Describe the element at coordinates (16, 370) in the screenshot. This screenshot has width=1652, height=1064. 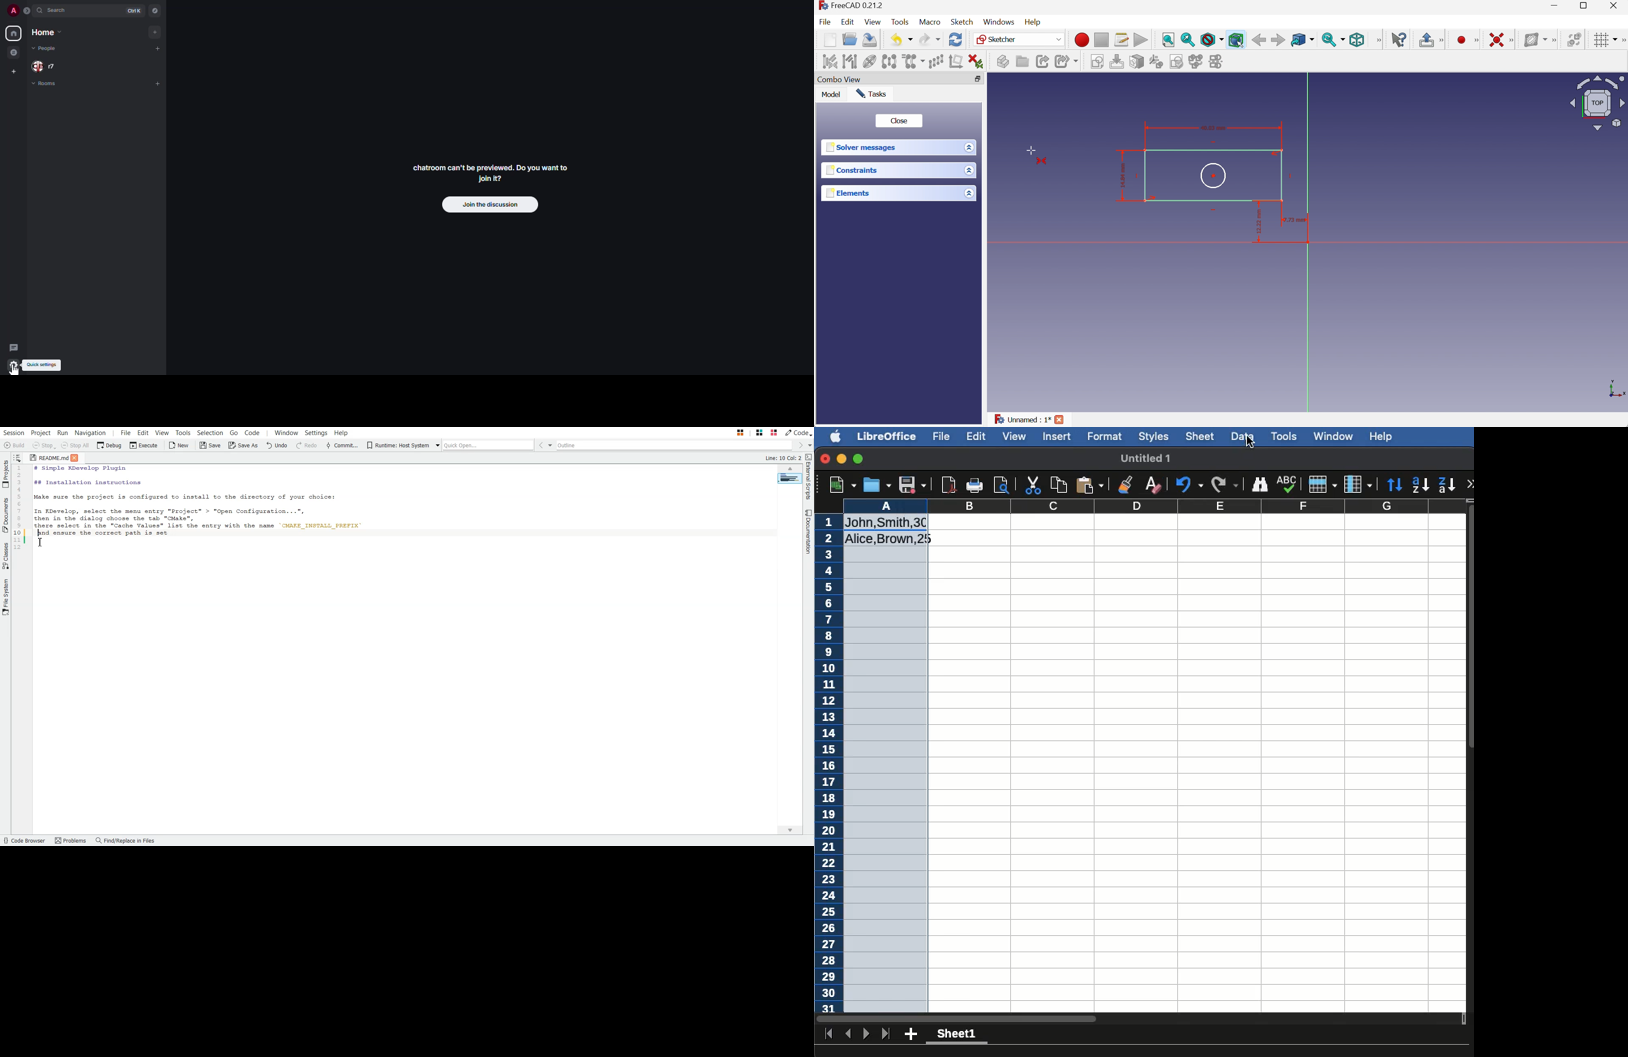
I see `cursor` at that location.